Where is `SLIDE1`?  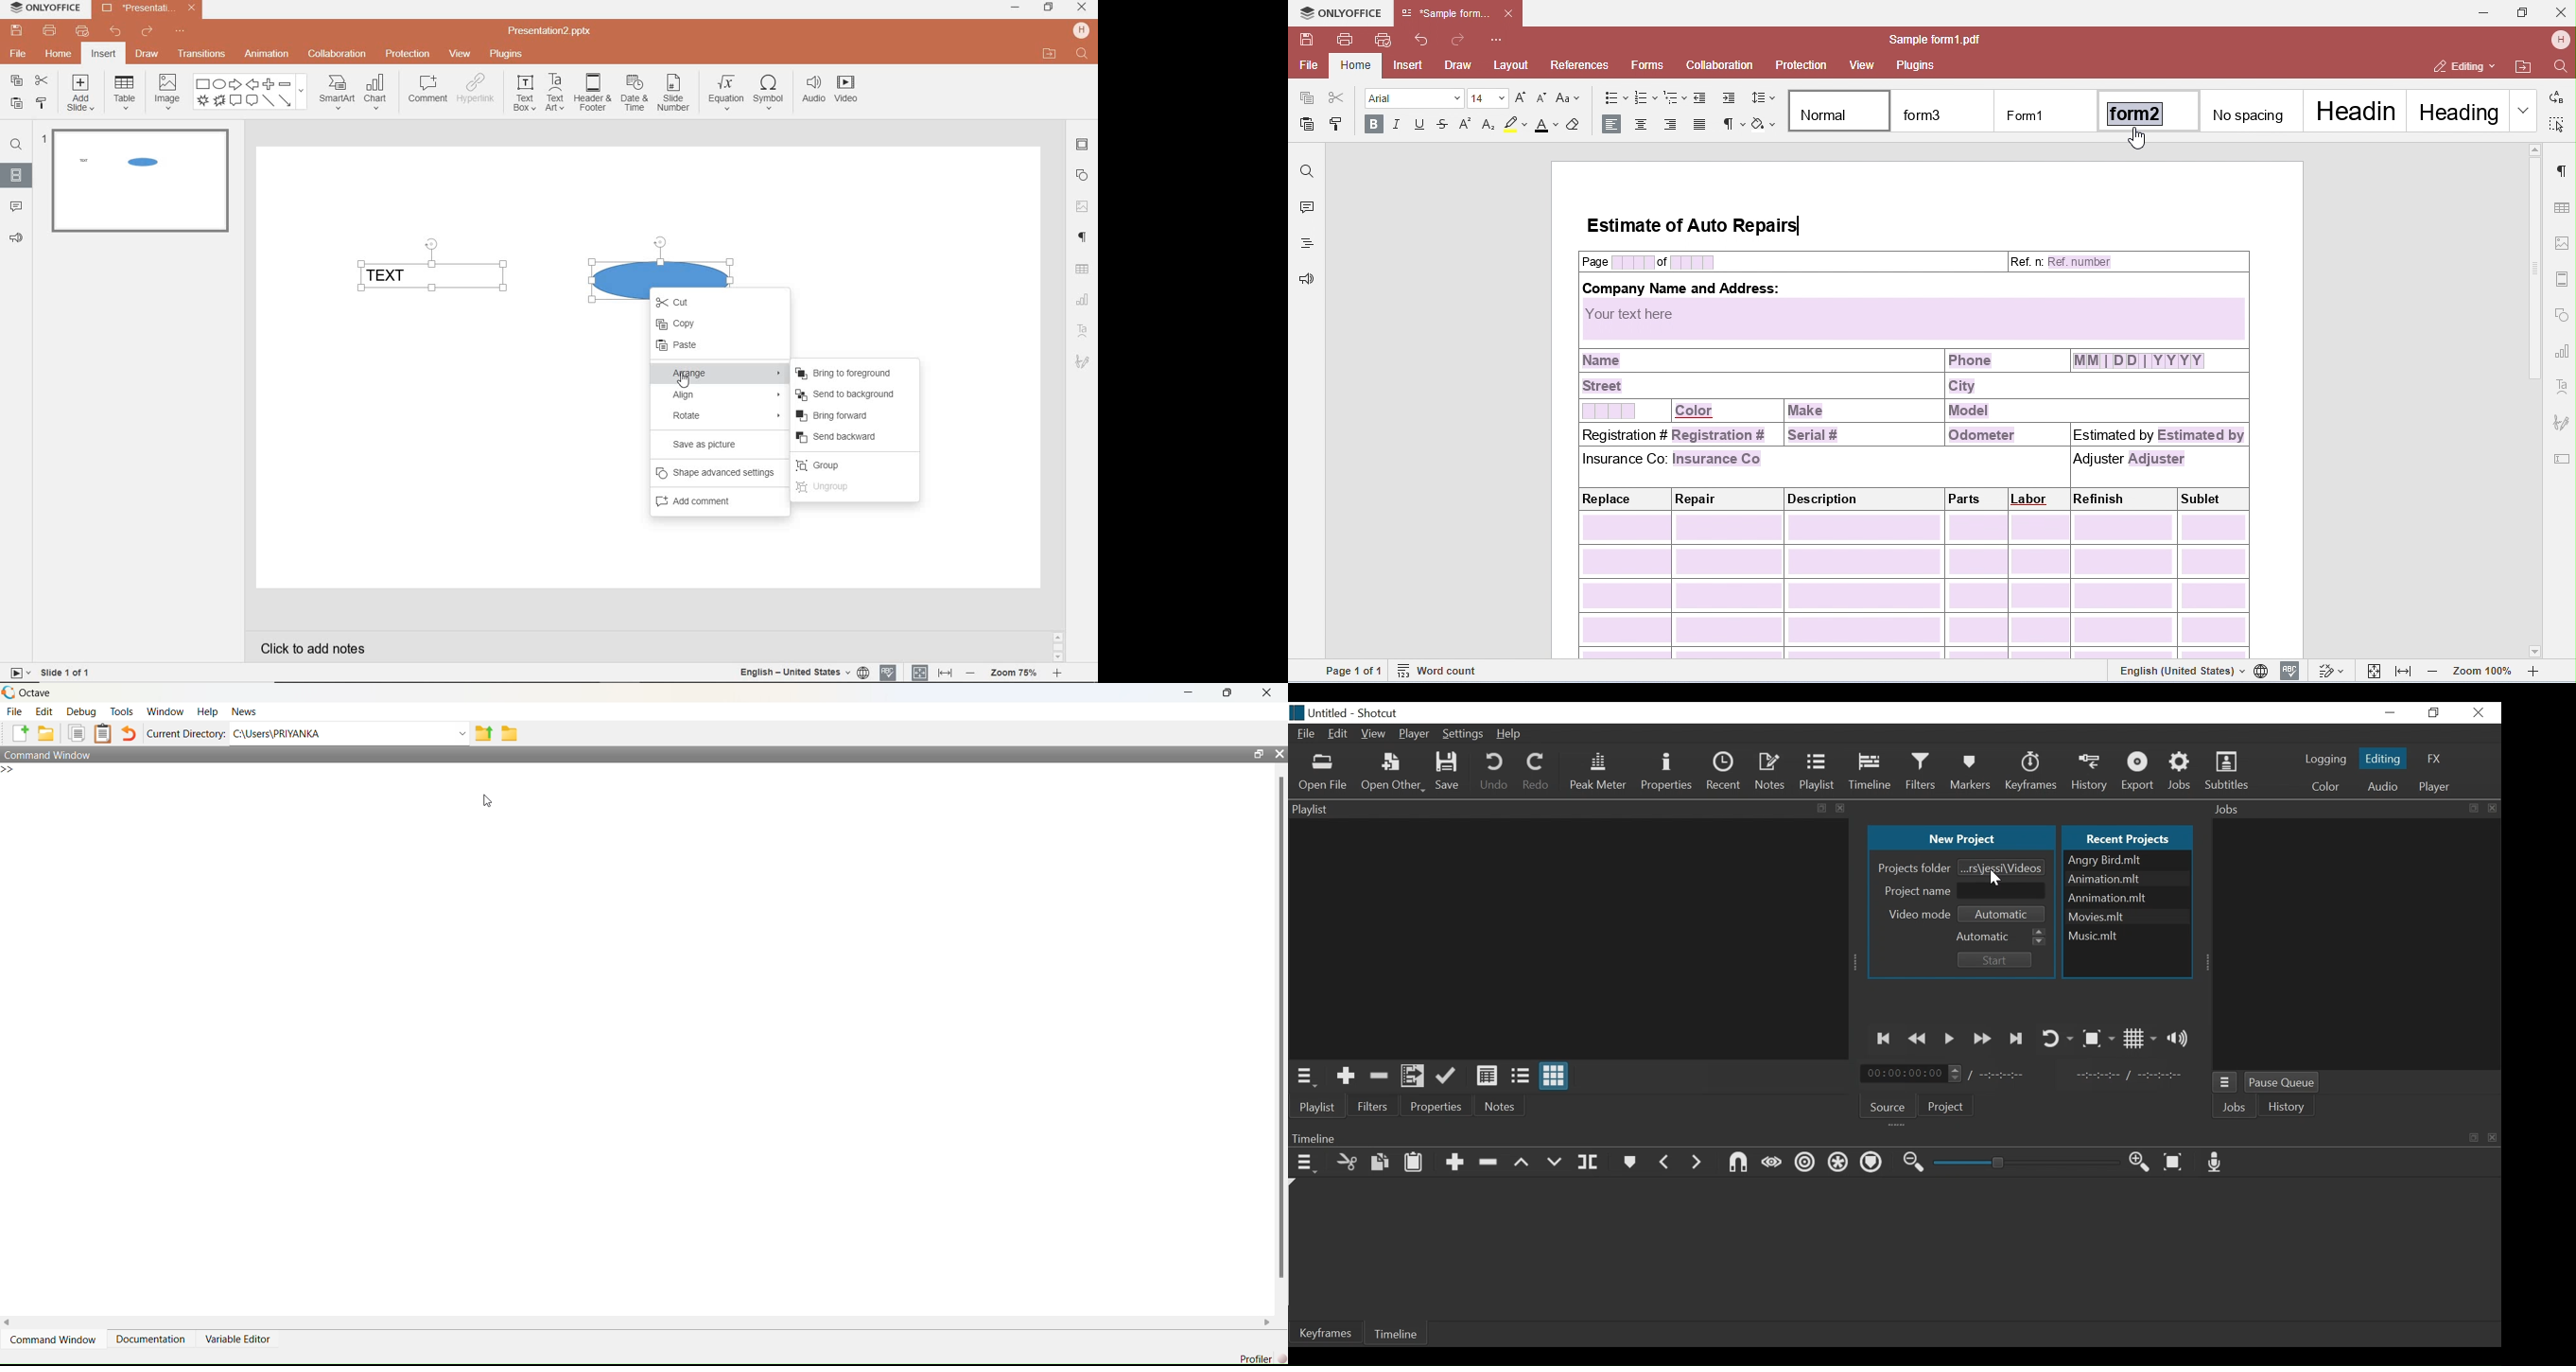
SLIDE1 is located at coordinates (140, 186).